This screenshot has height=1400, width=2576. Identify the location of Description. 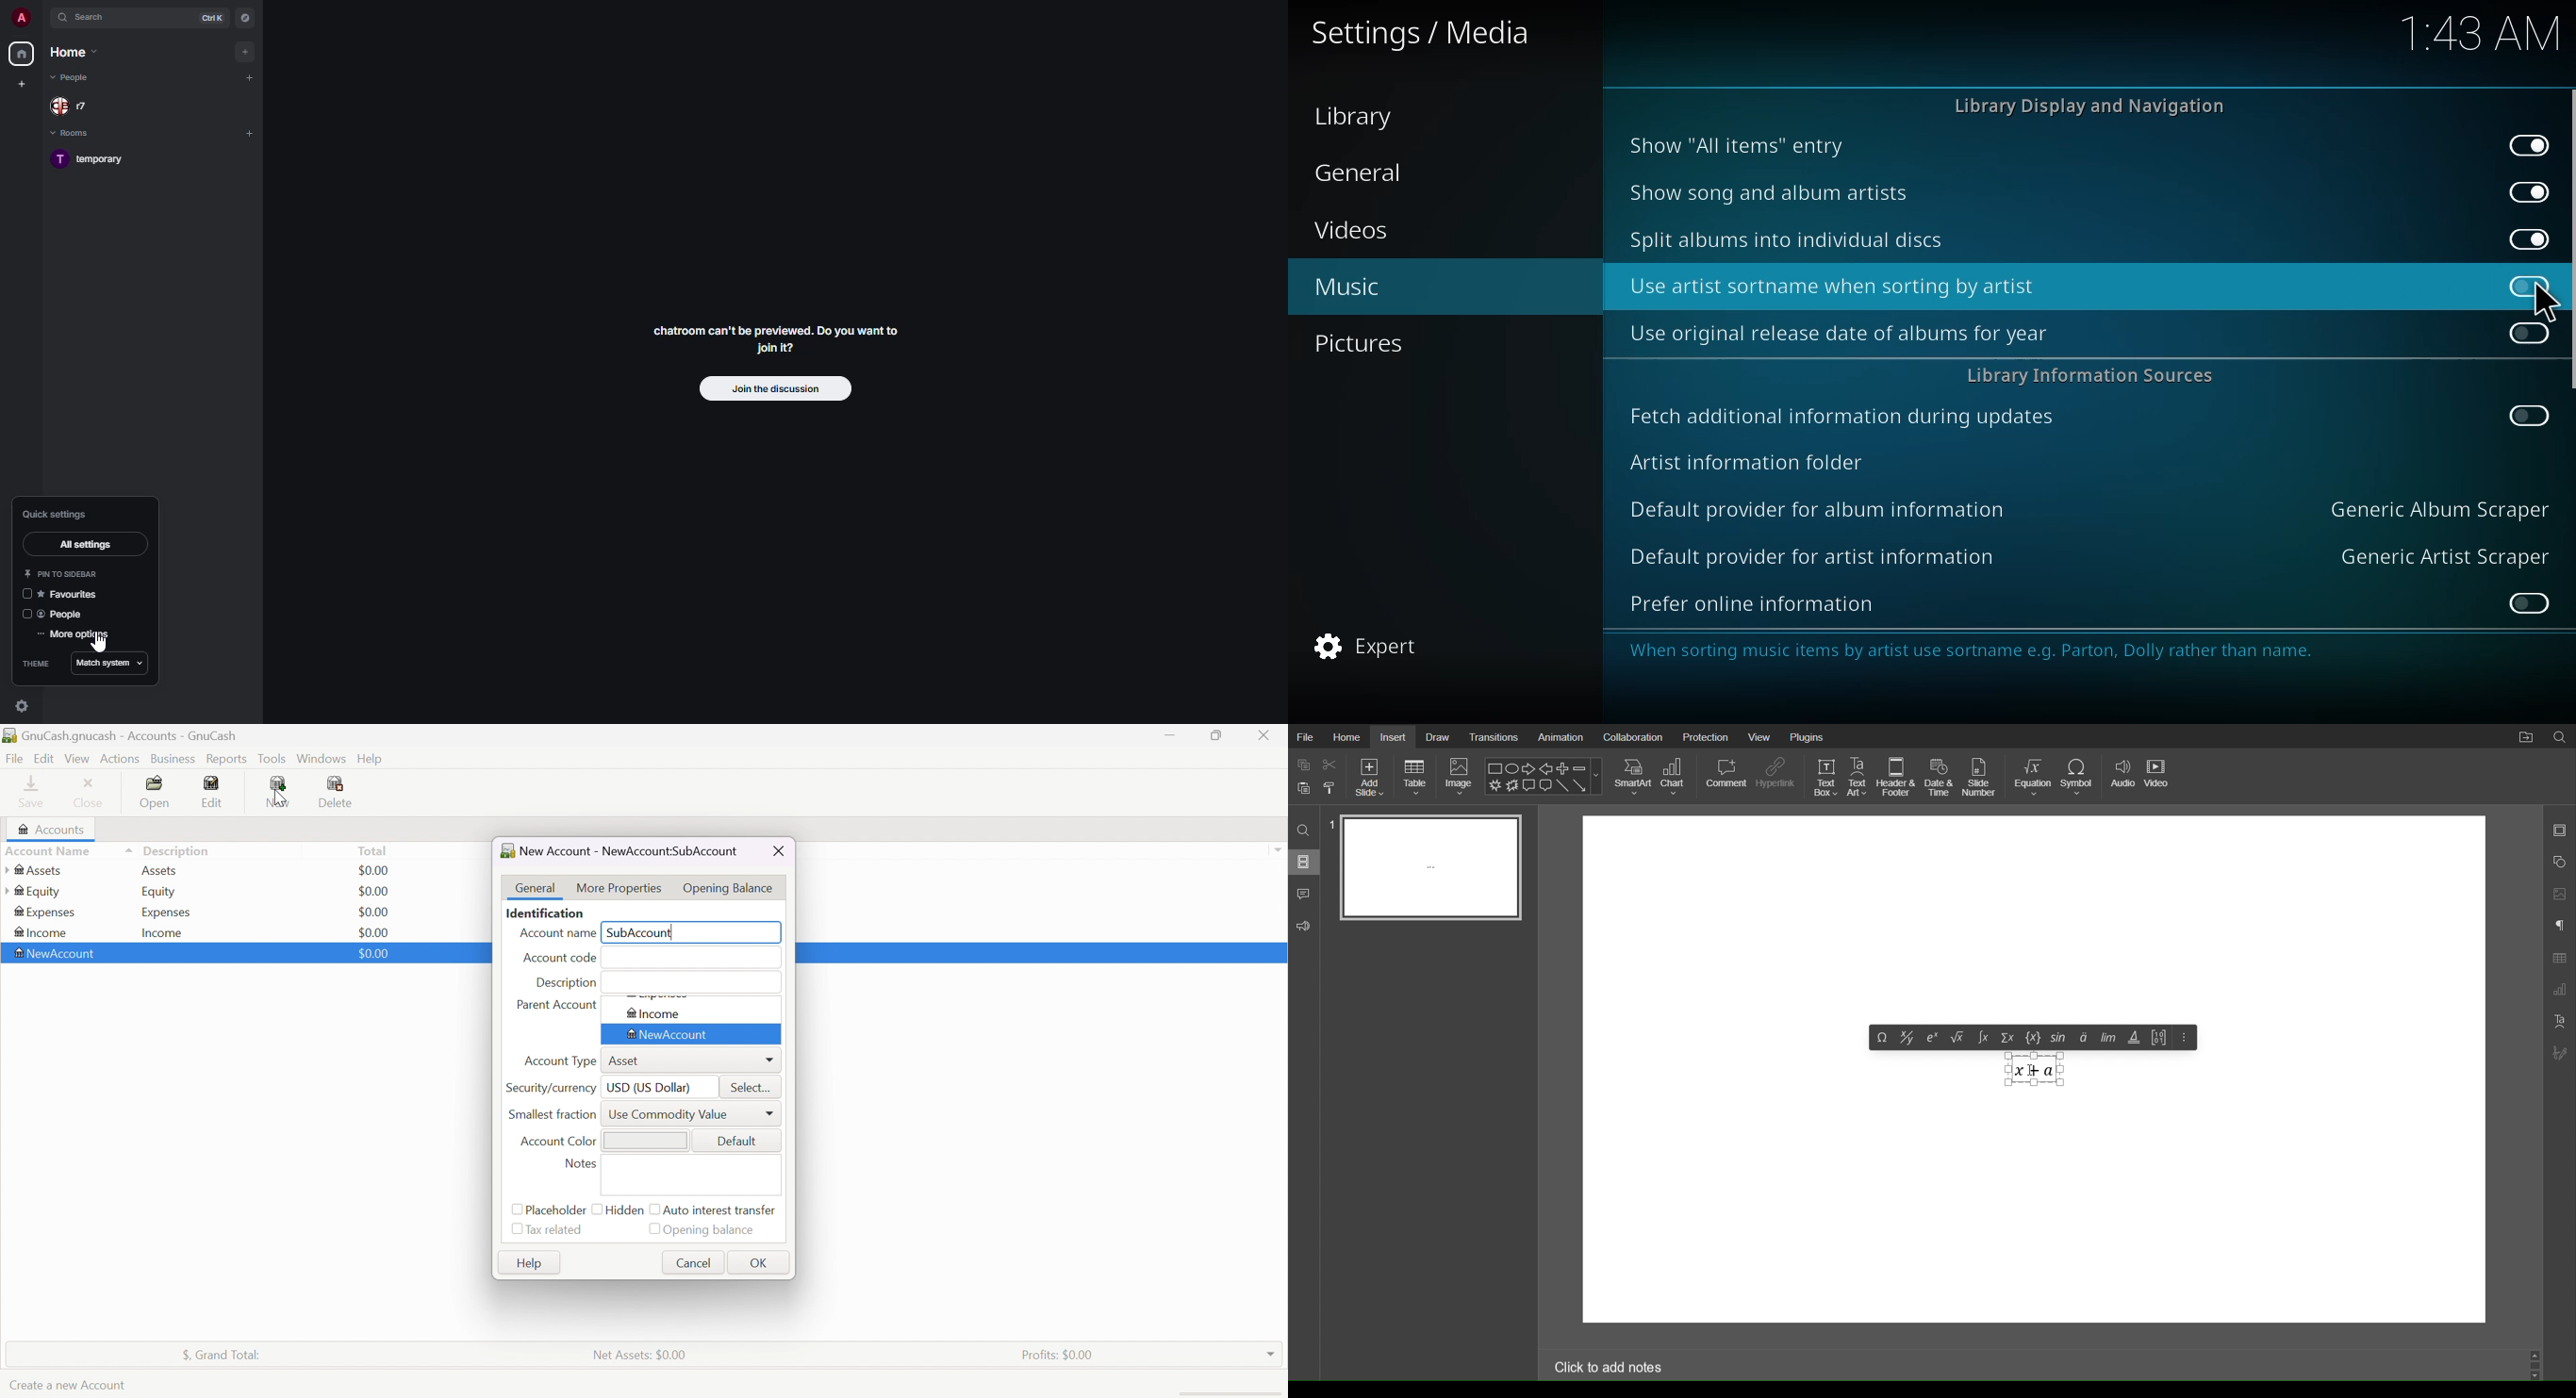
(568, 984).